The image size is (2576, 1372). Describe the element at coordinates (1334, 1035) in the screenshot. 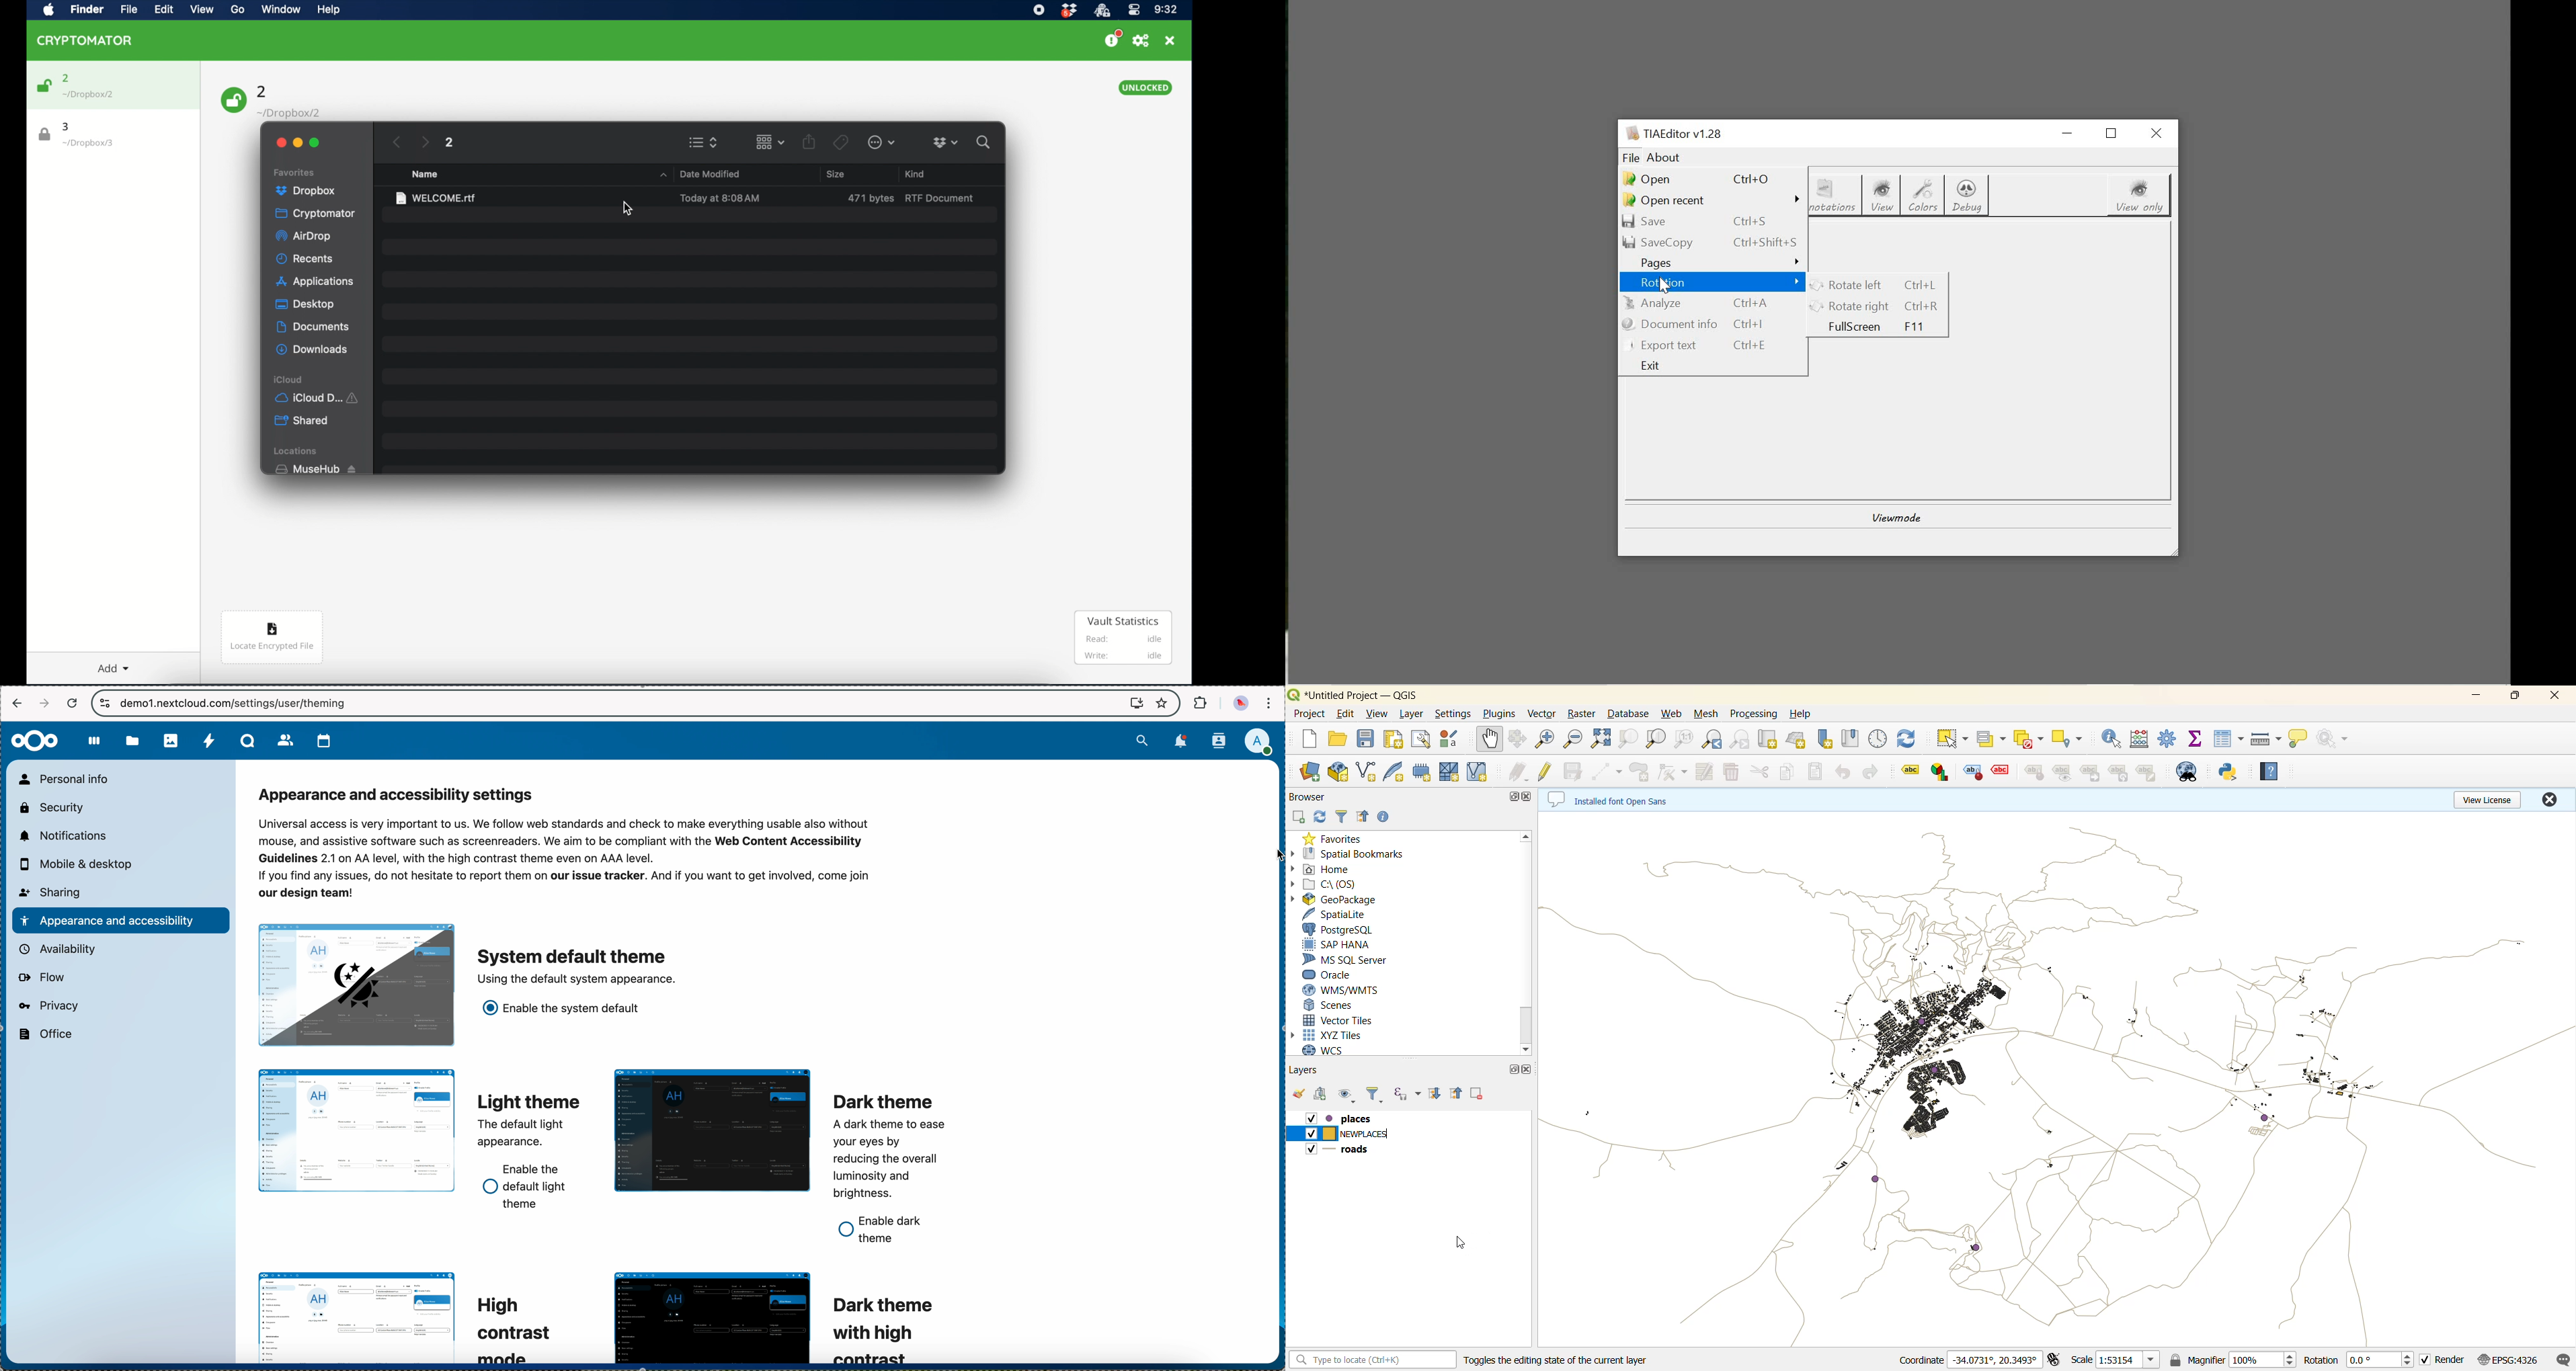

I see `xyz tiles` at that location.